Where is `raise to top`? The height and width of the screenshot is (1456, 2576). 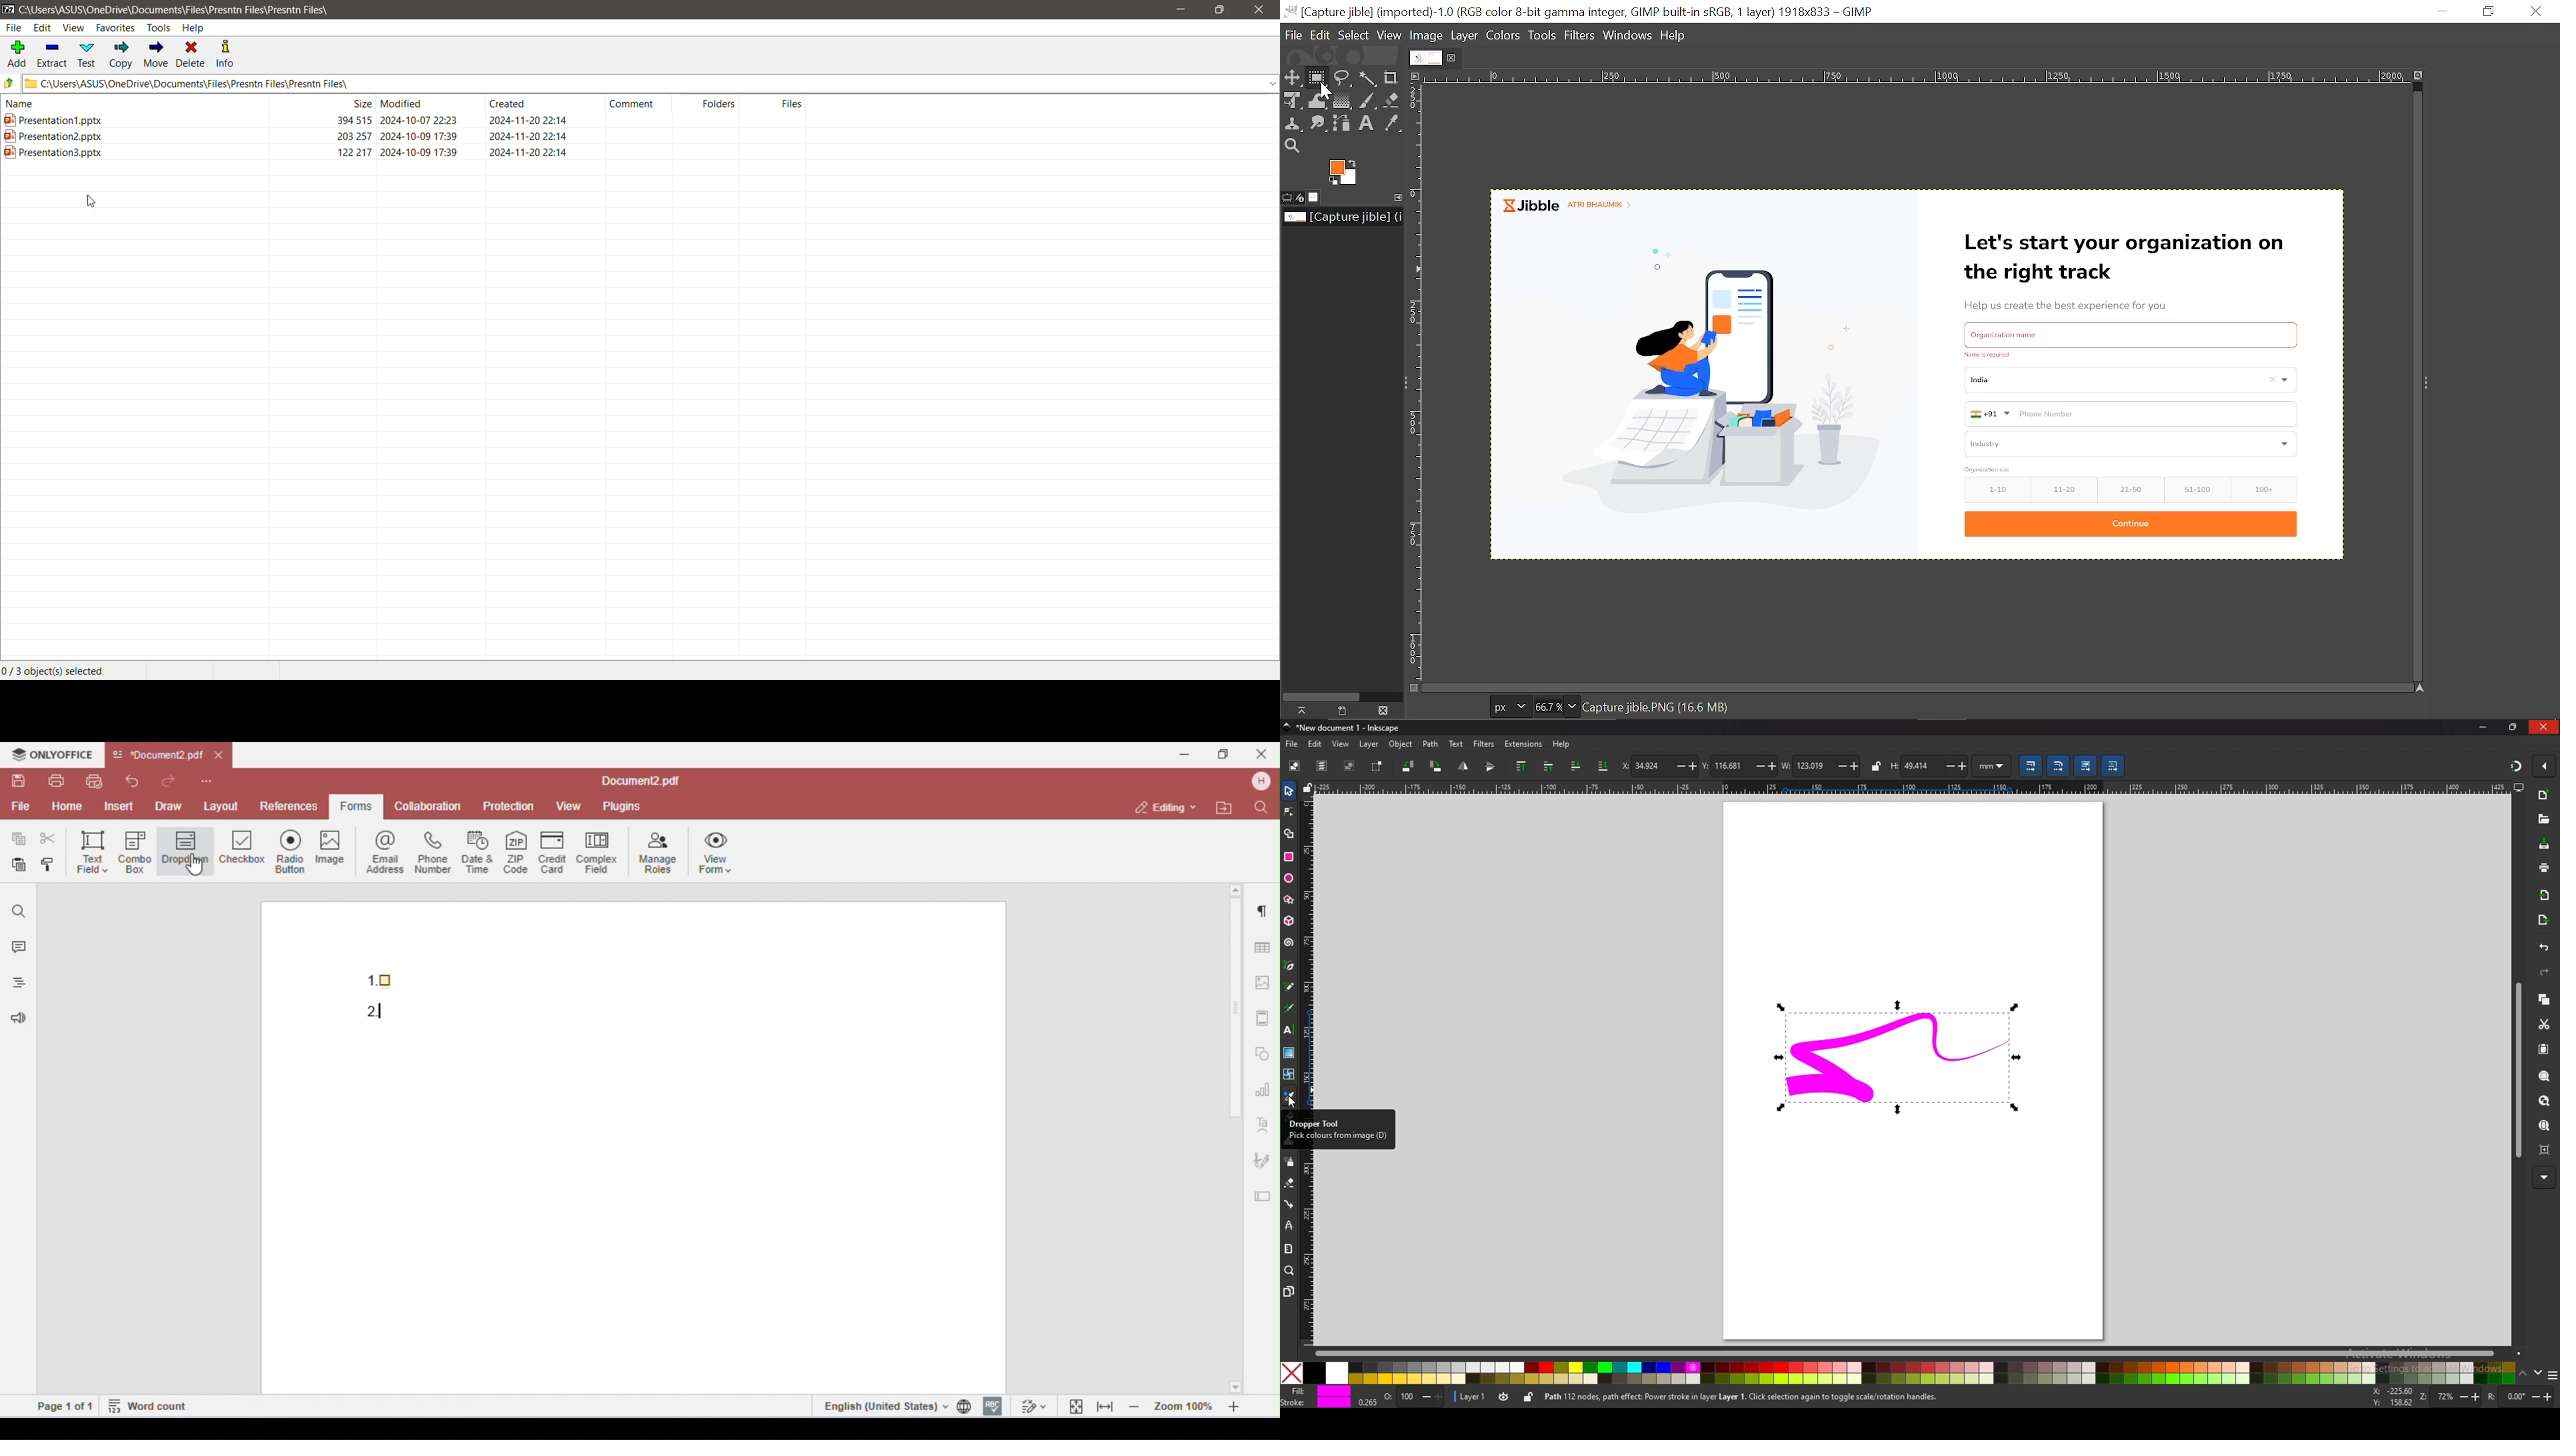 raise to top is located at coordinates (1523, 765).